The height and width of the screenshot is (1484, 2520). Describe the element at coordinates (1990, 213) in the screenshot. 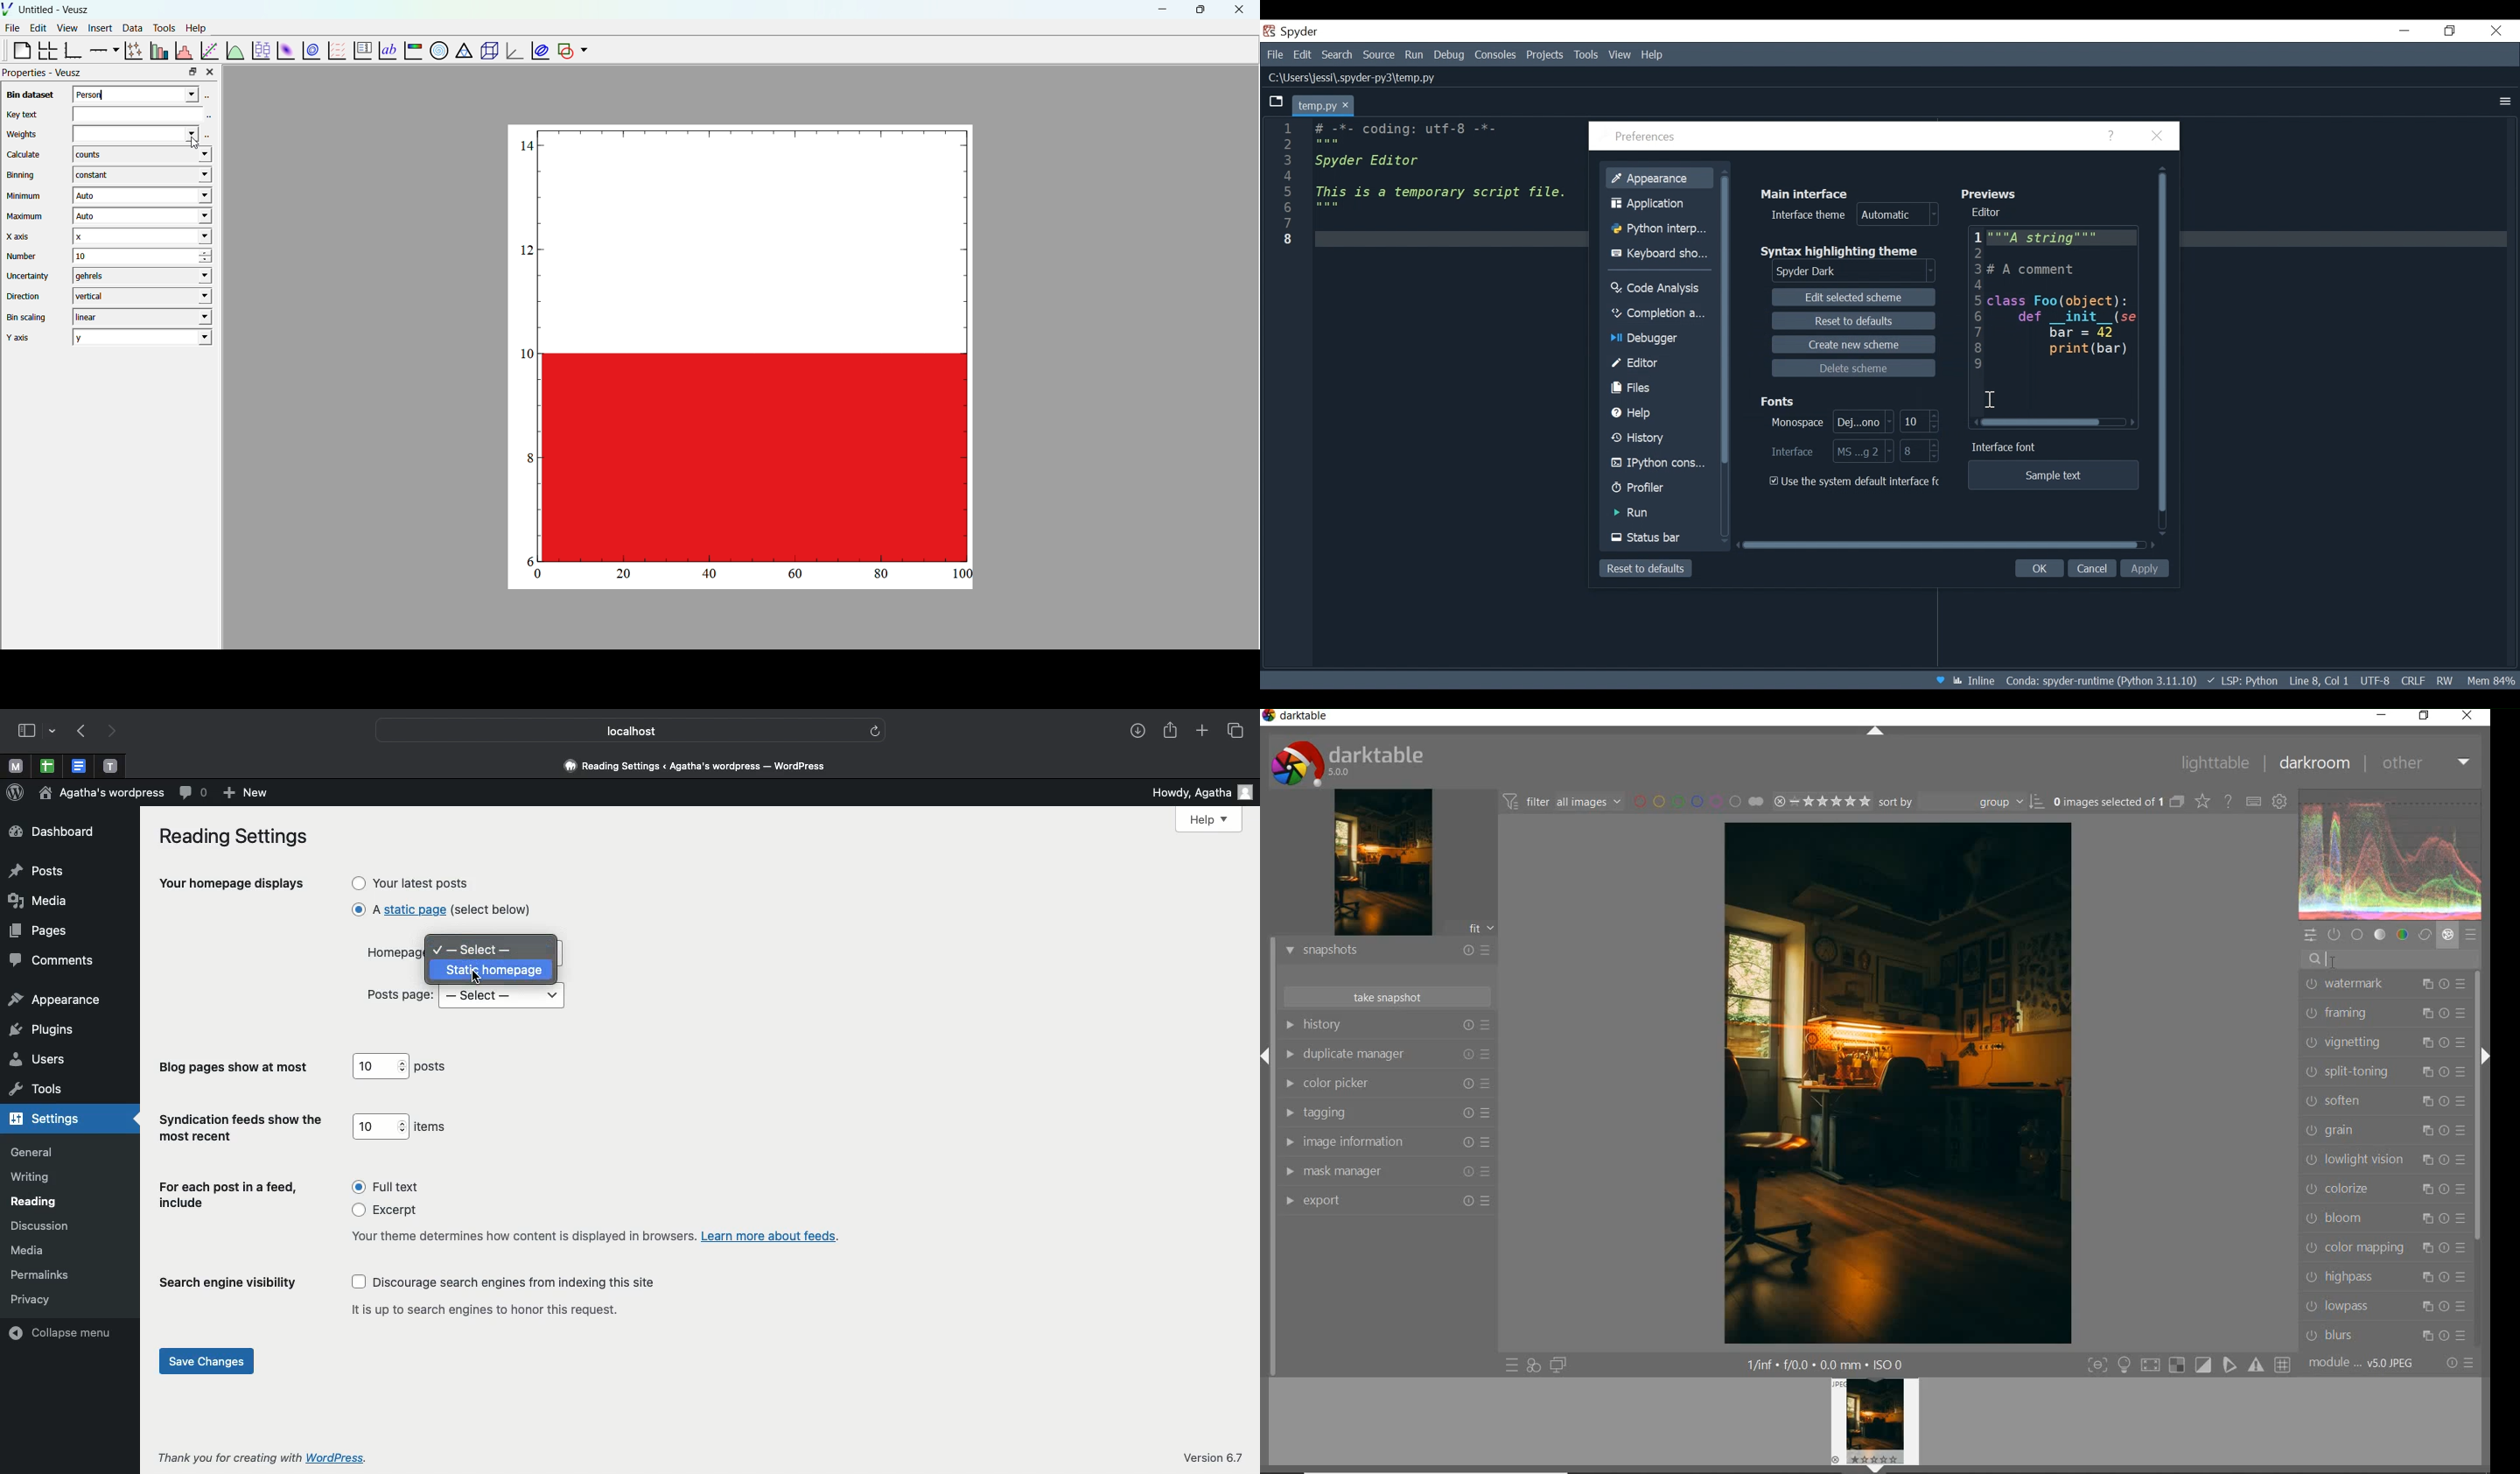

I see `Editor` at that location.